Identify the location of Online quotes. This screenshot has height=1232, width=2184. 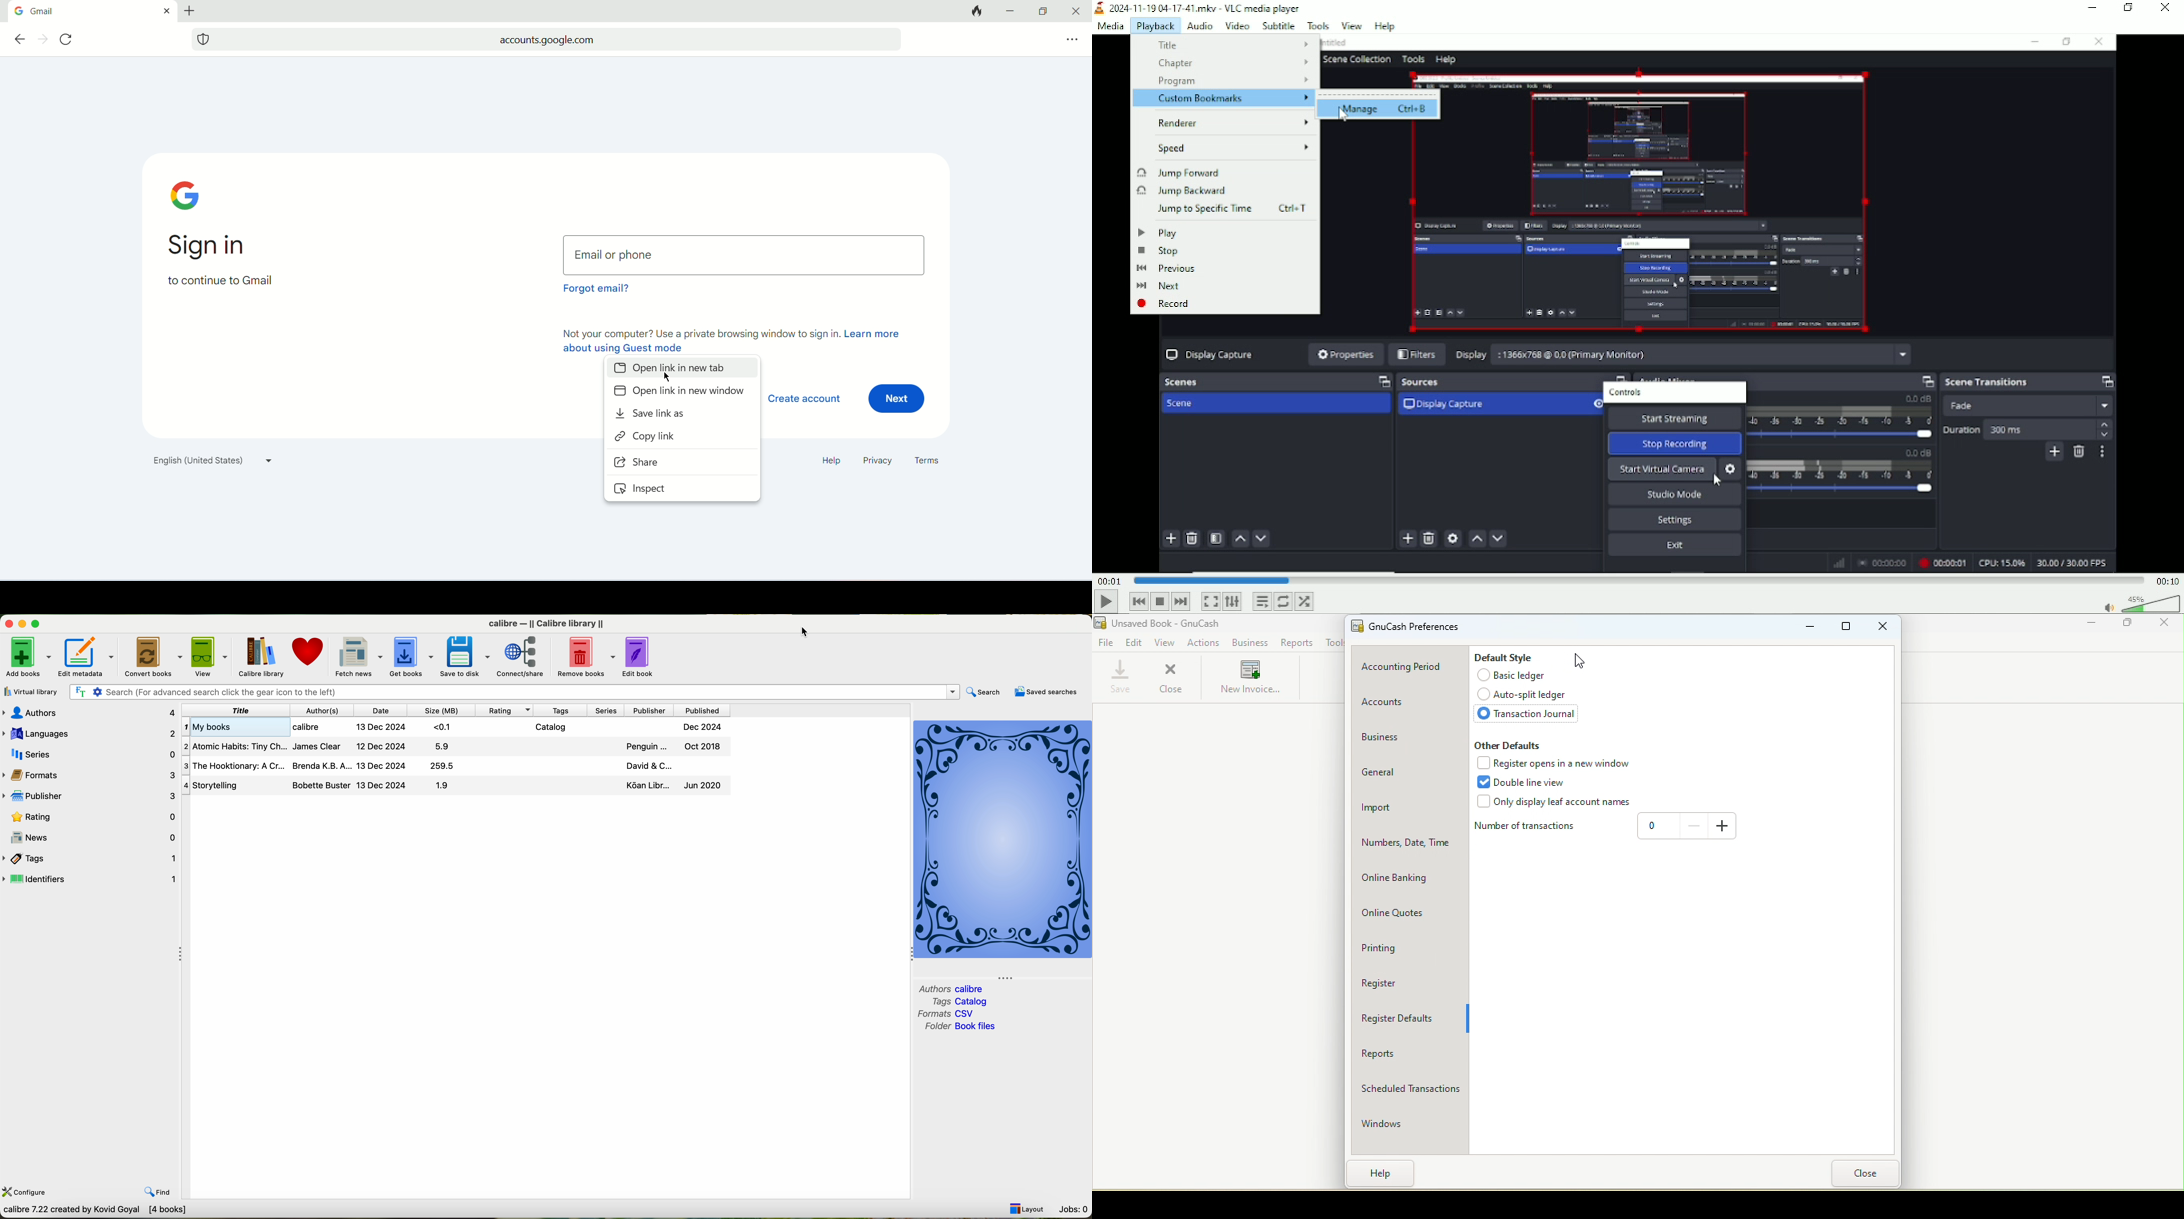
(1409, 912).